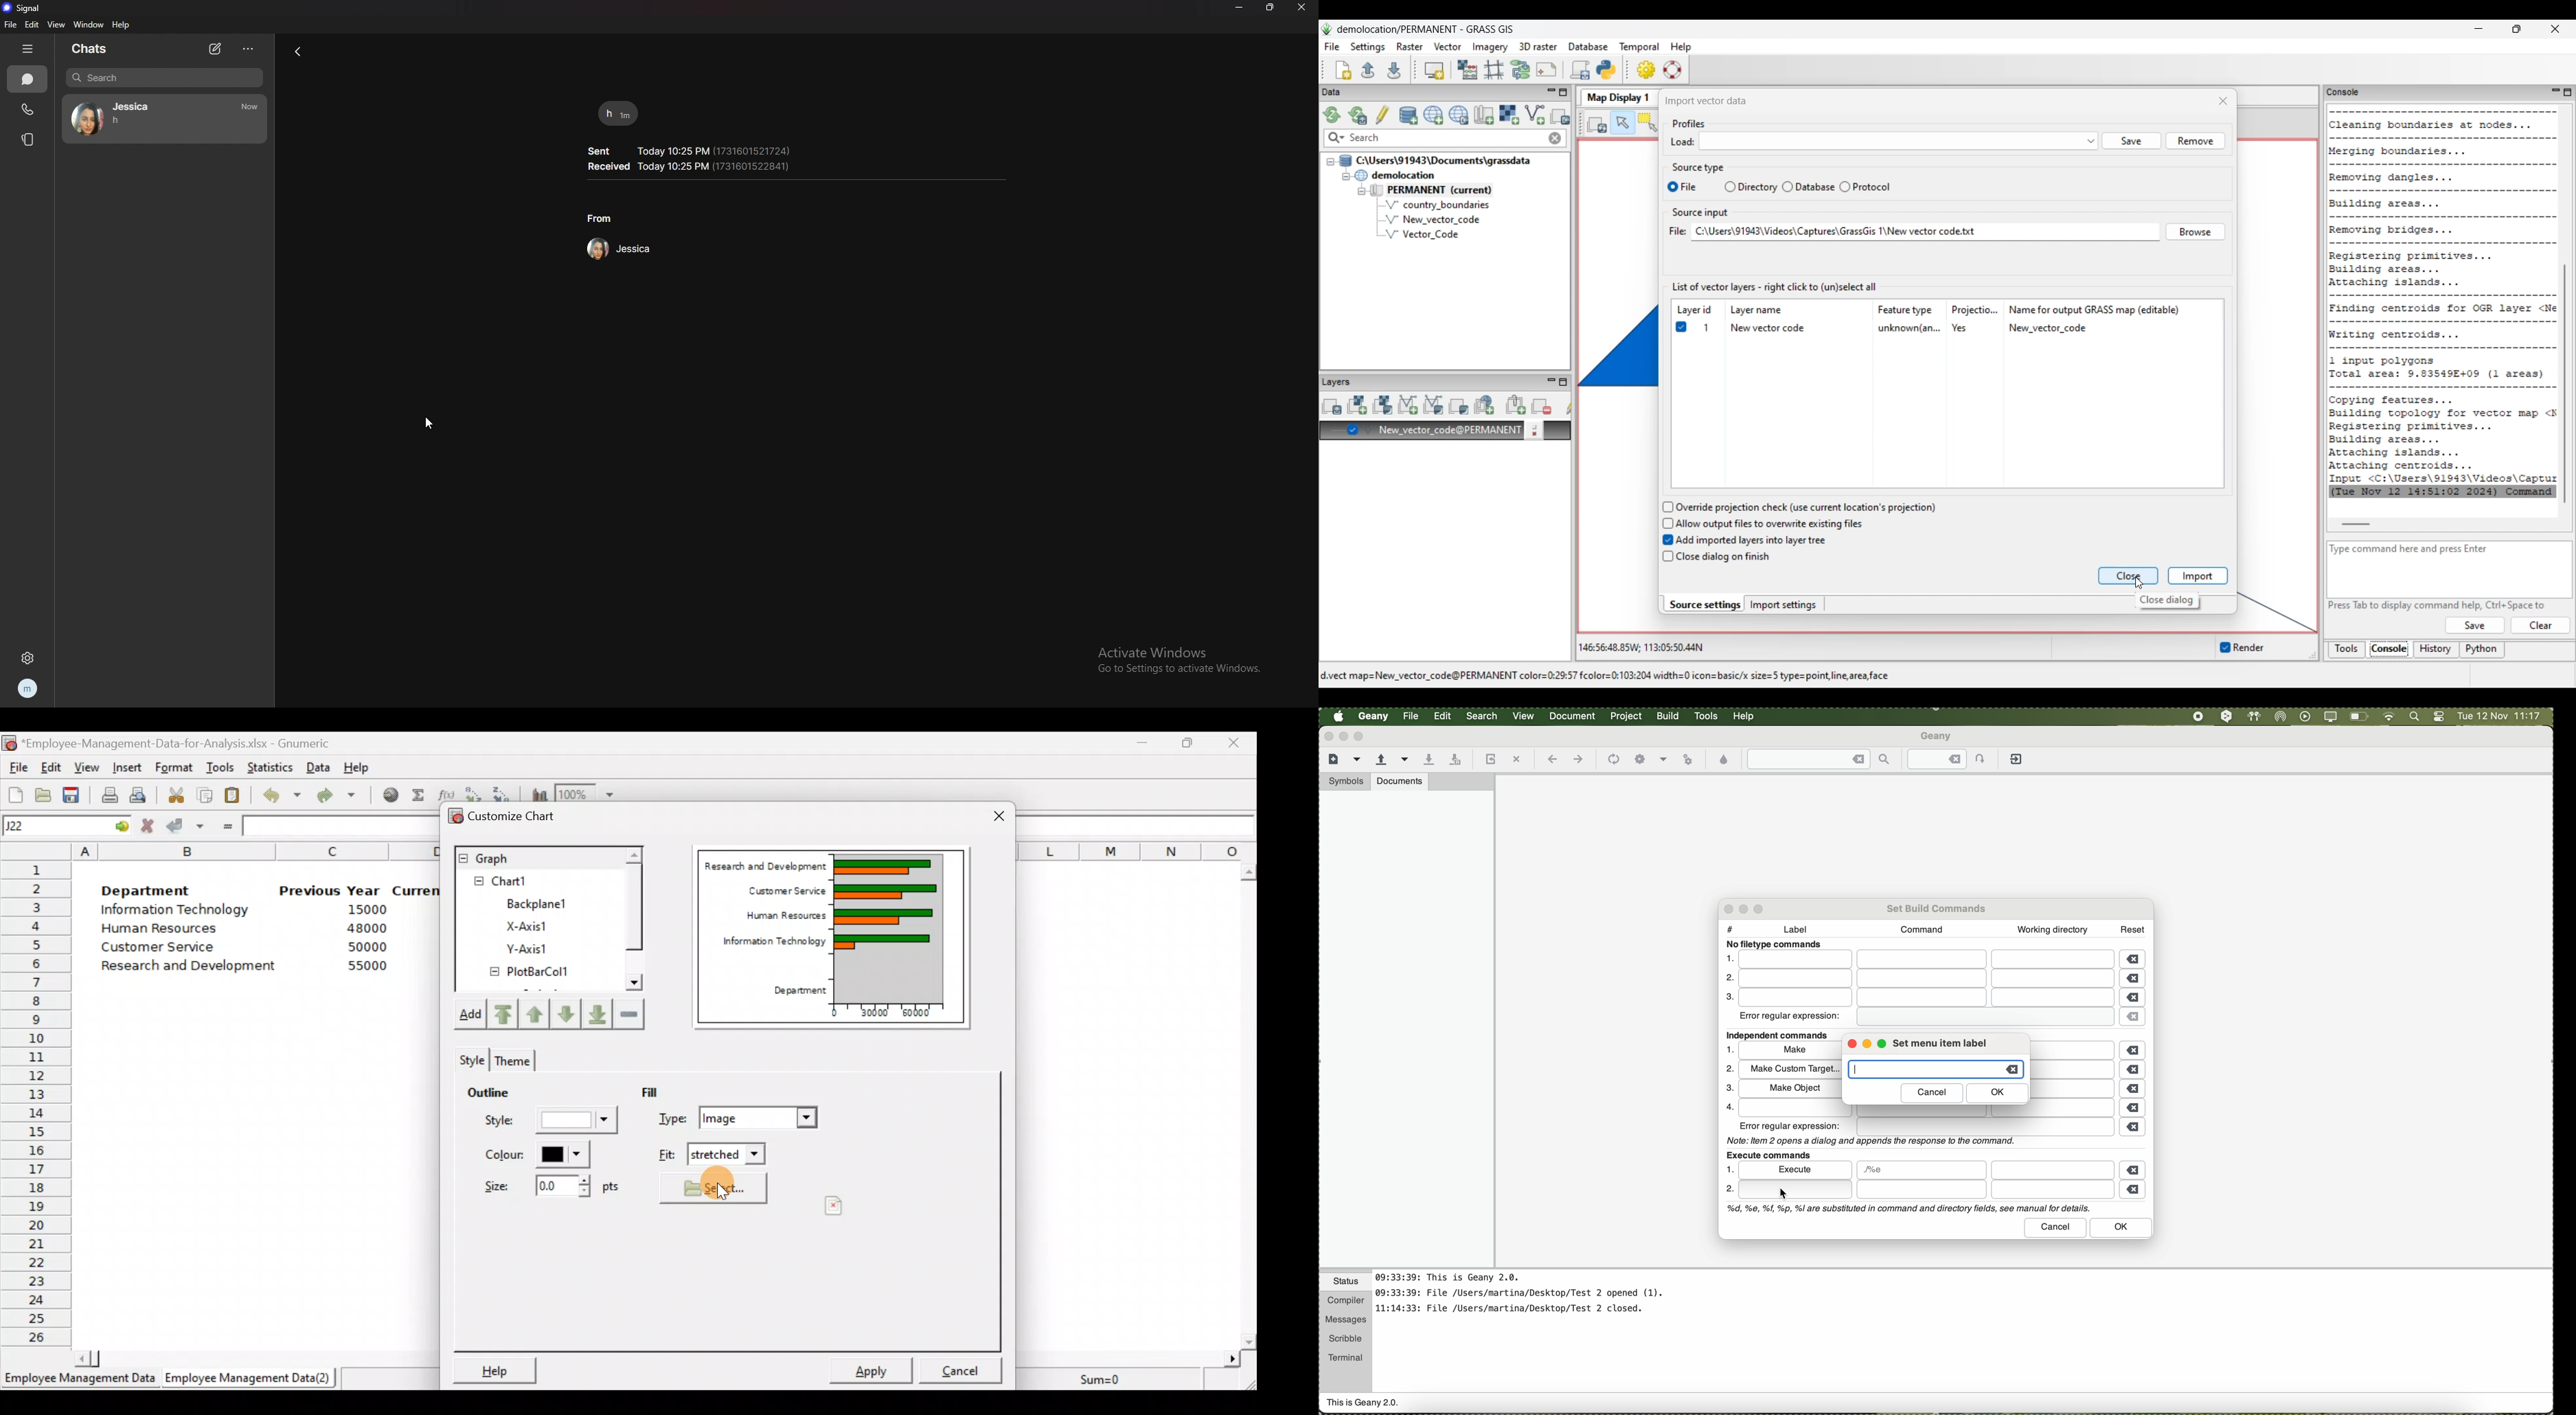 The width and height of the screenshot is (2576, 1428). I want to click on Customize chart, so click(511, 816).